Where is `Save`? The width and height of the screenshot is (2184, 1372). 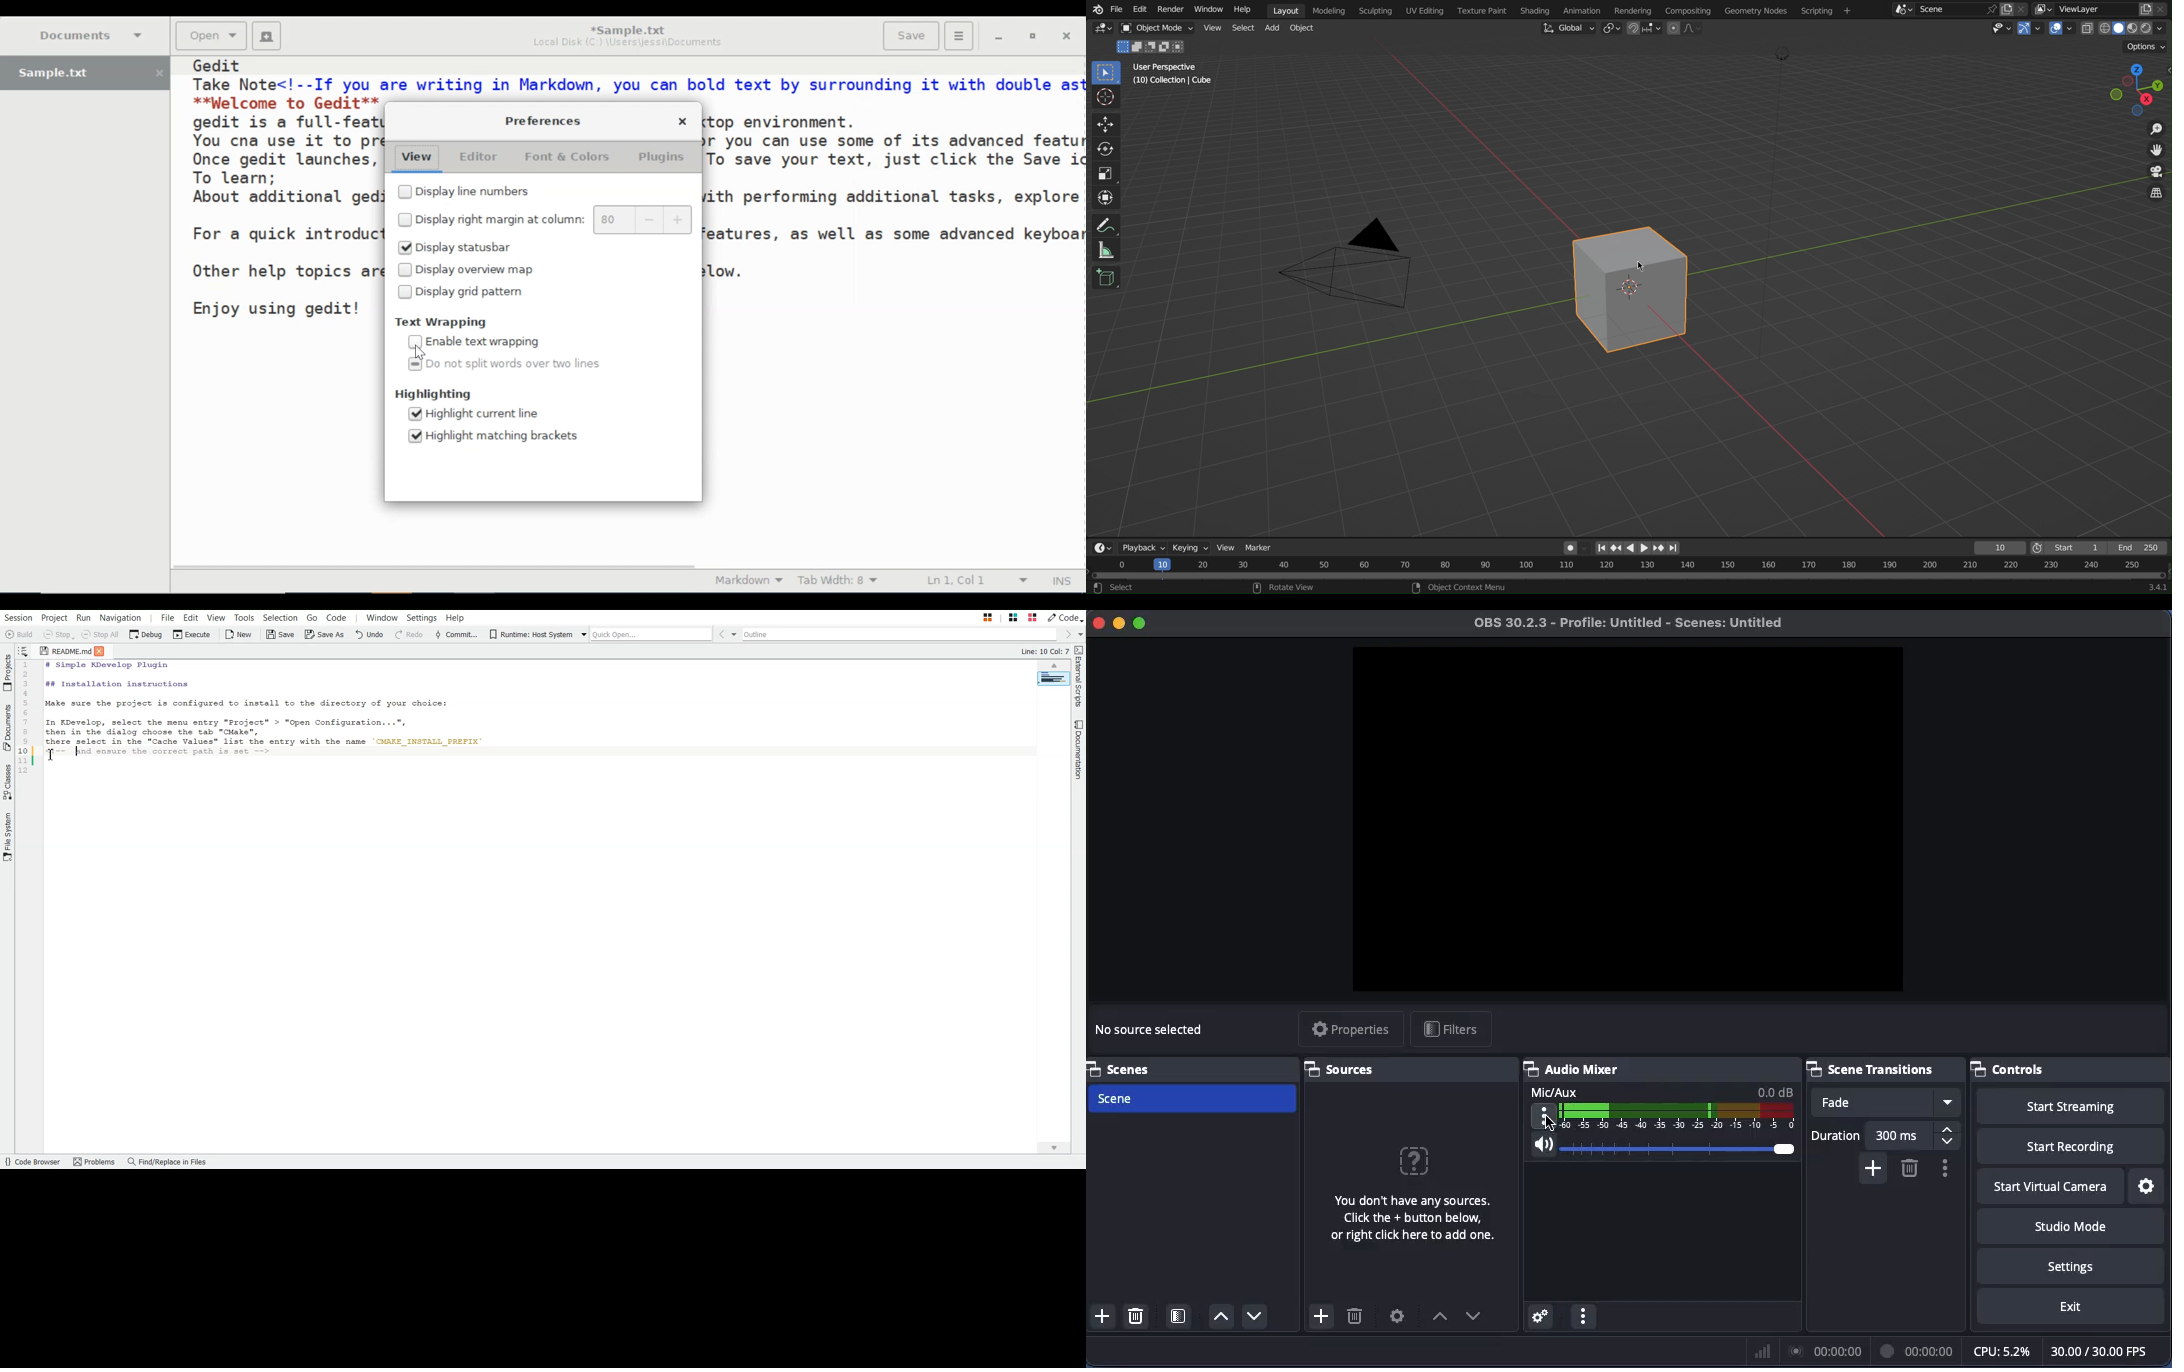 Save is located at coordinates (911, 36).